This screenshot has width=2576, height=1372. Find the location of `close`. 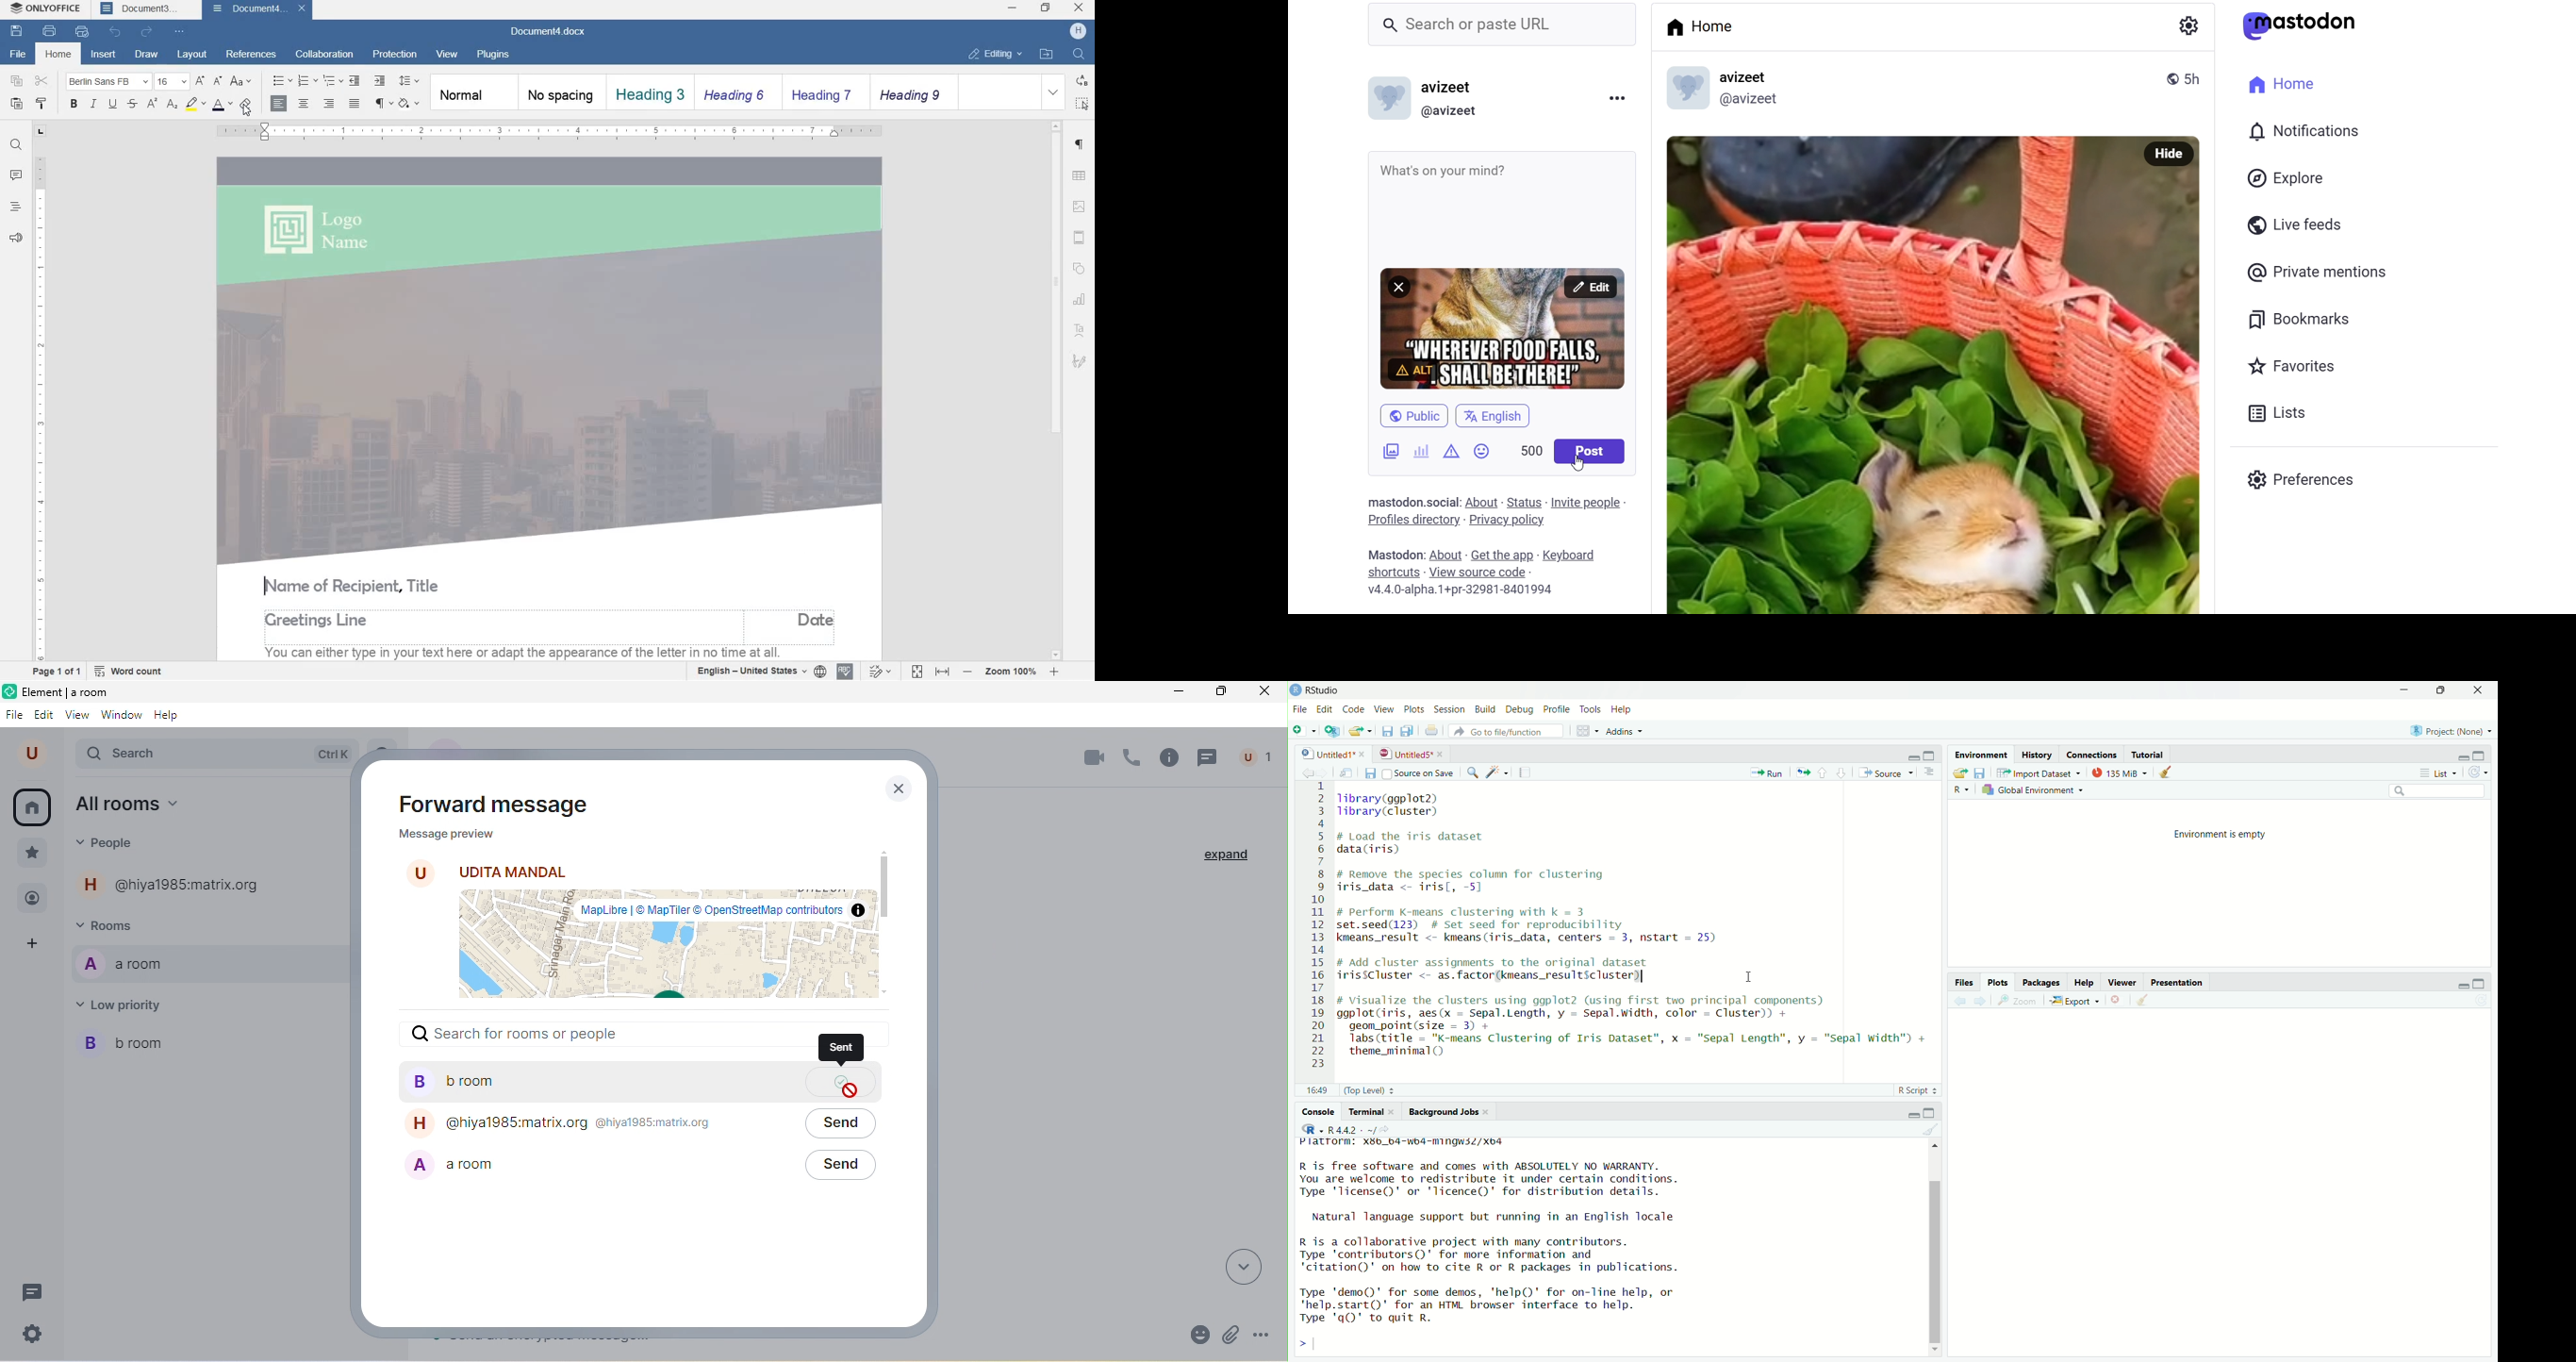

close is located at coordinates (899, 791).